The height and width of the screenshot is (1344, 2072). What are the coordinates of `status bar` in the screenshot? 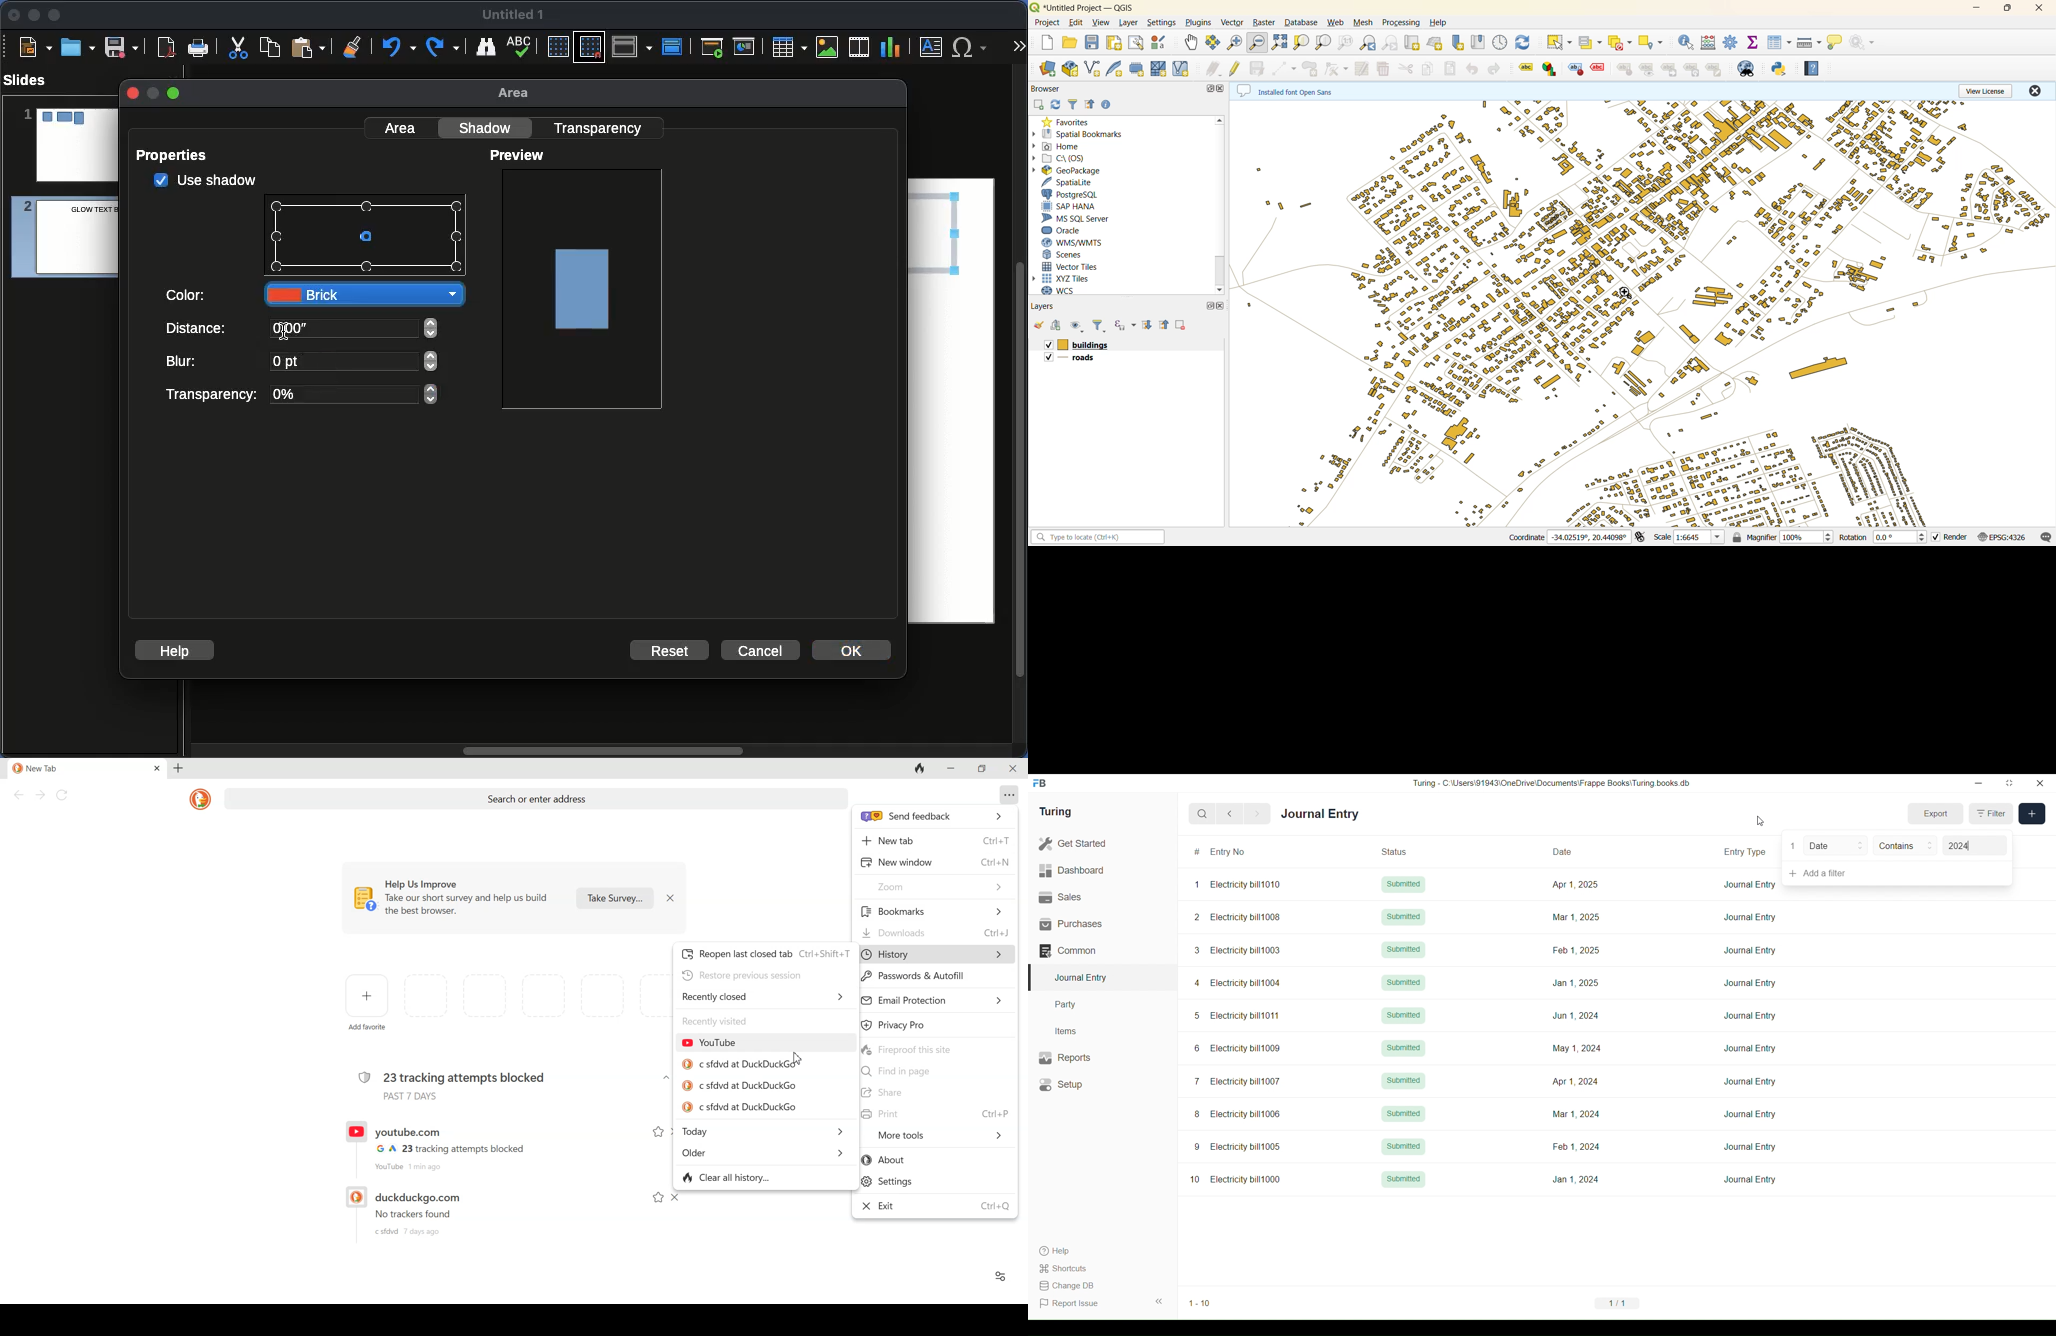 It's located at (1099, 538).